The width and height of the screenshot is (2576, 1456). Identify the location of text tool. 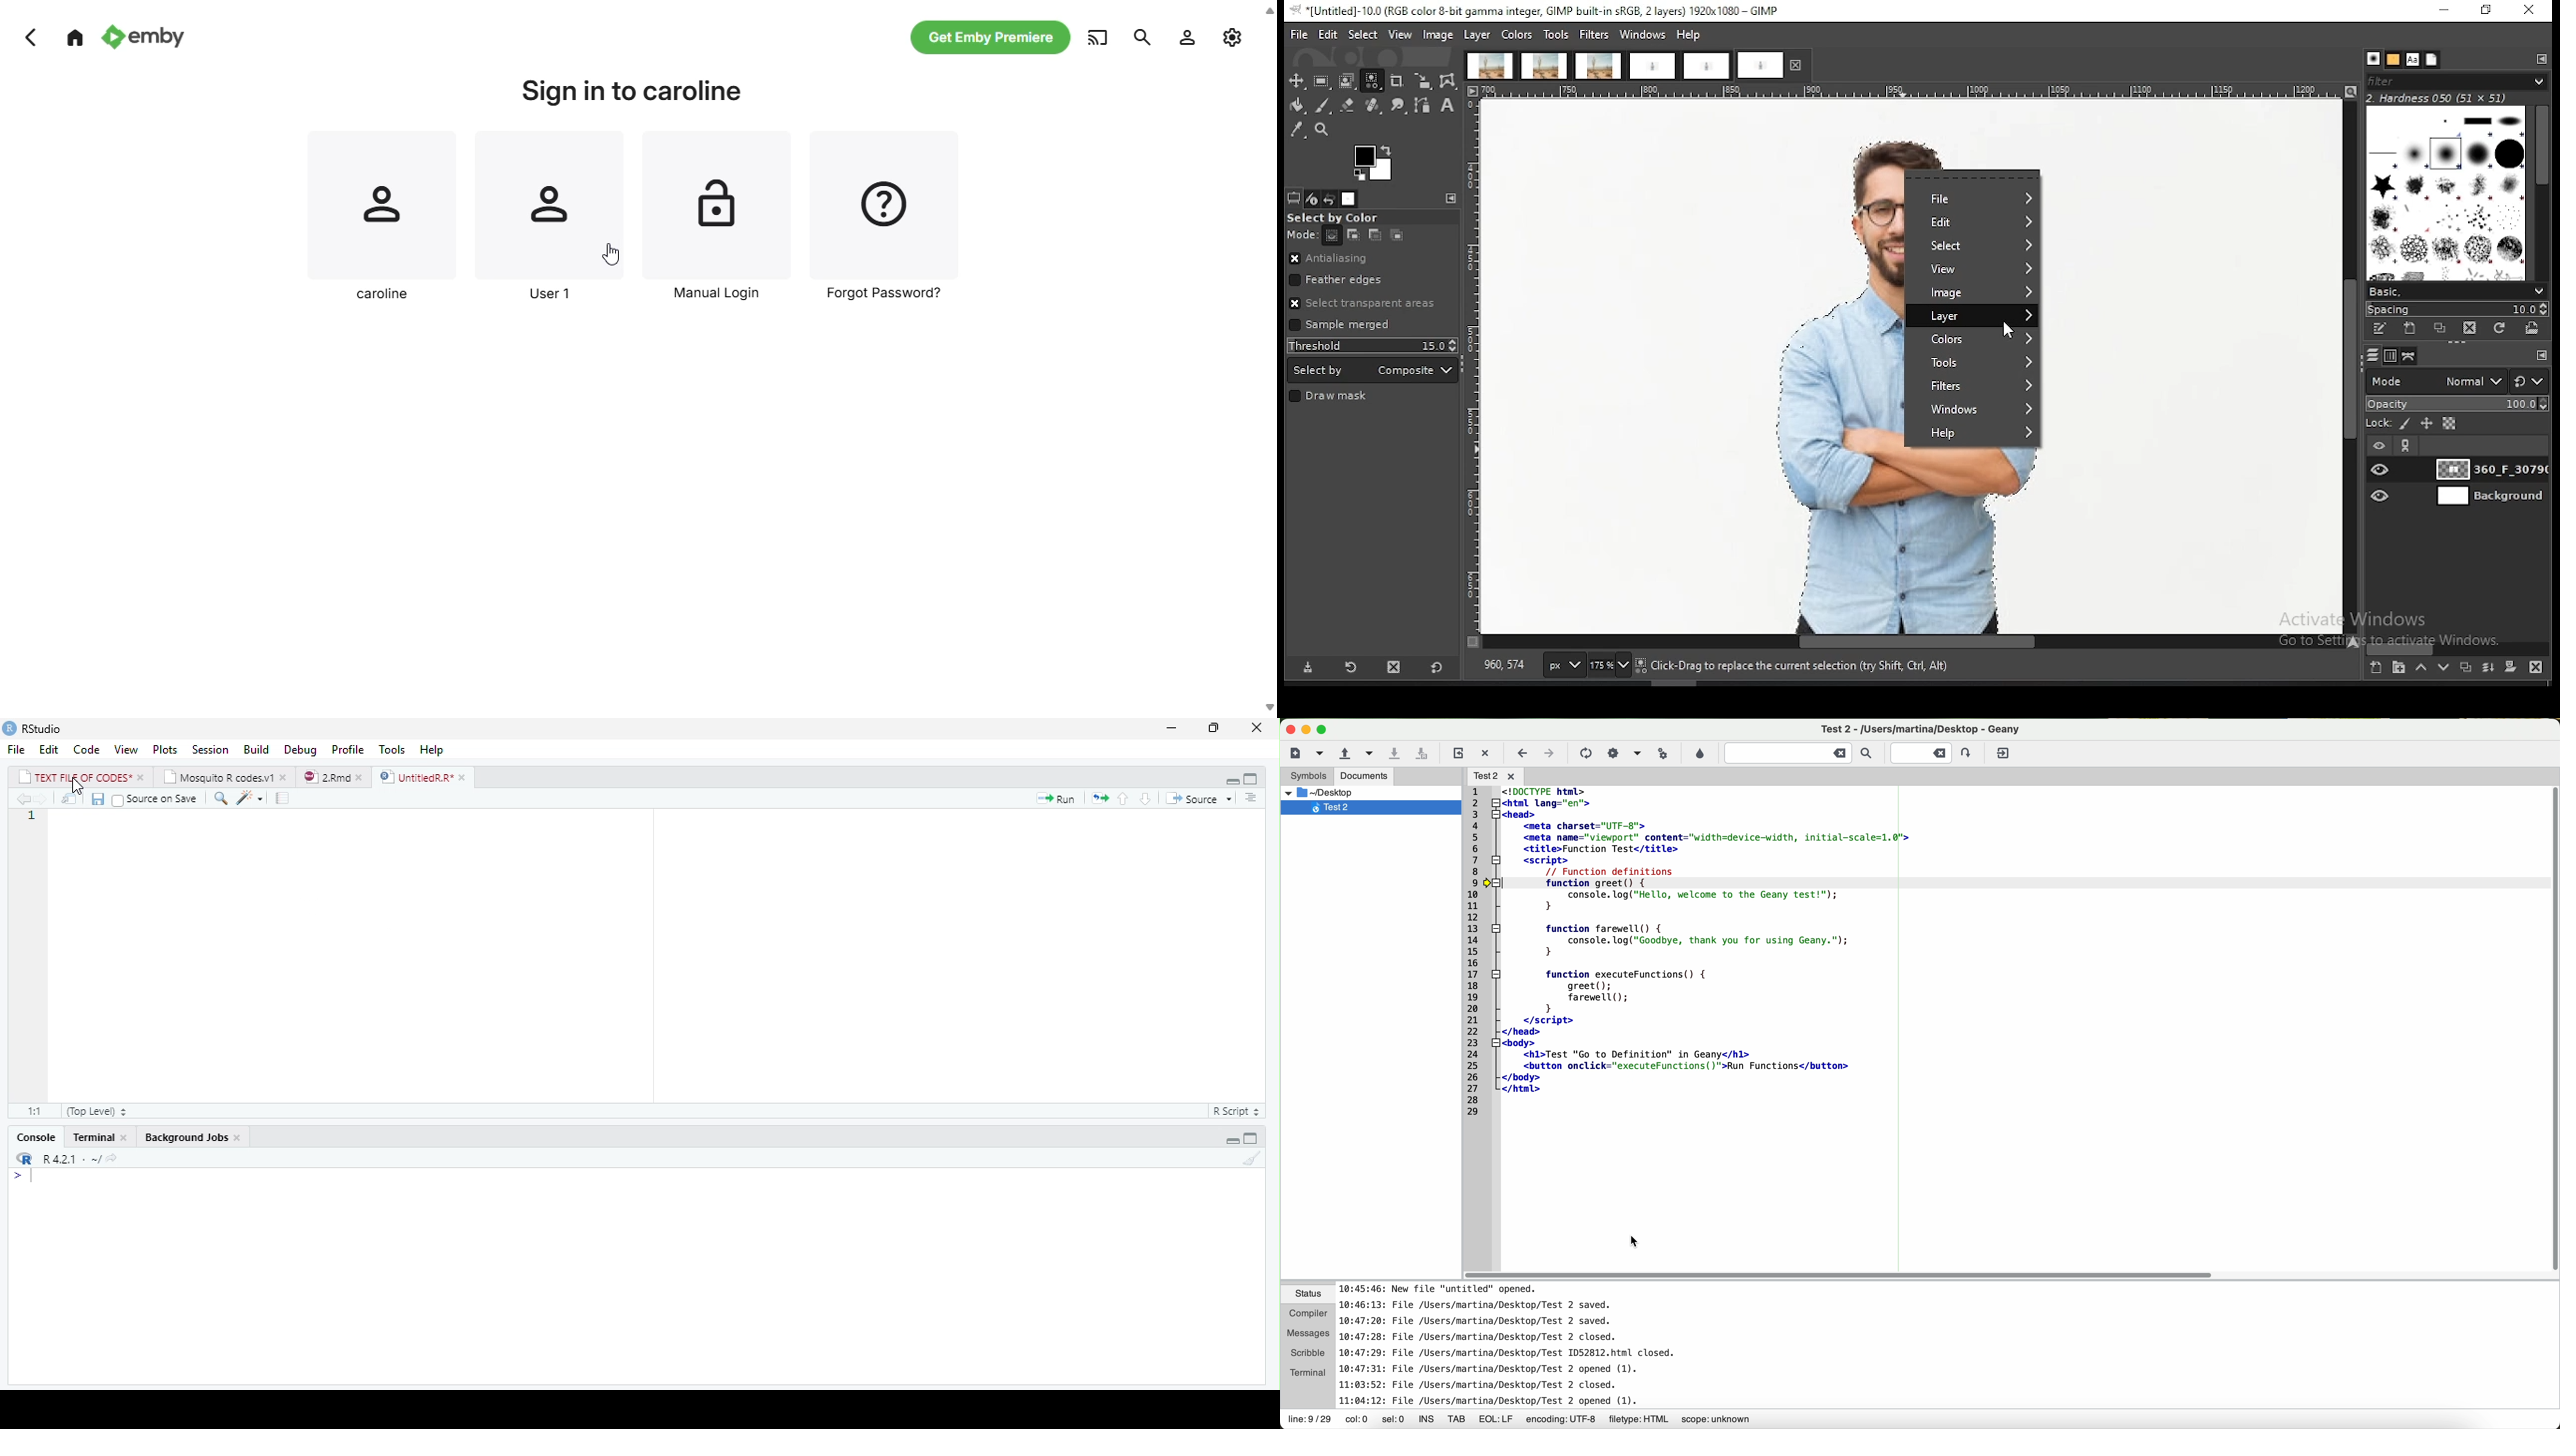
(1448, 106).